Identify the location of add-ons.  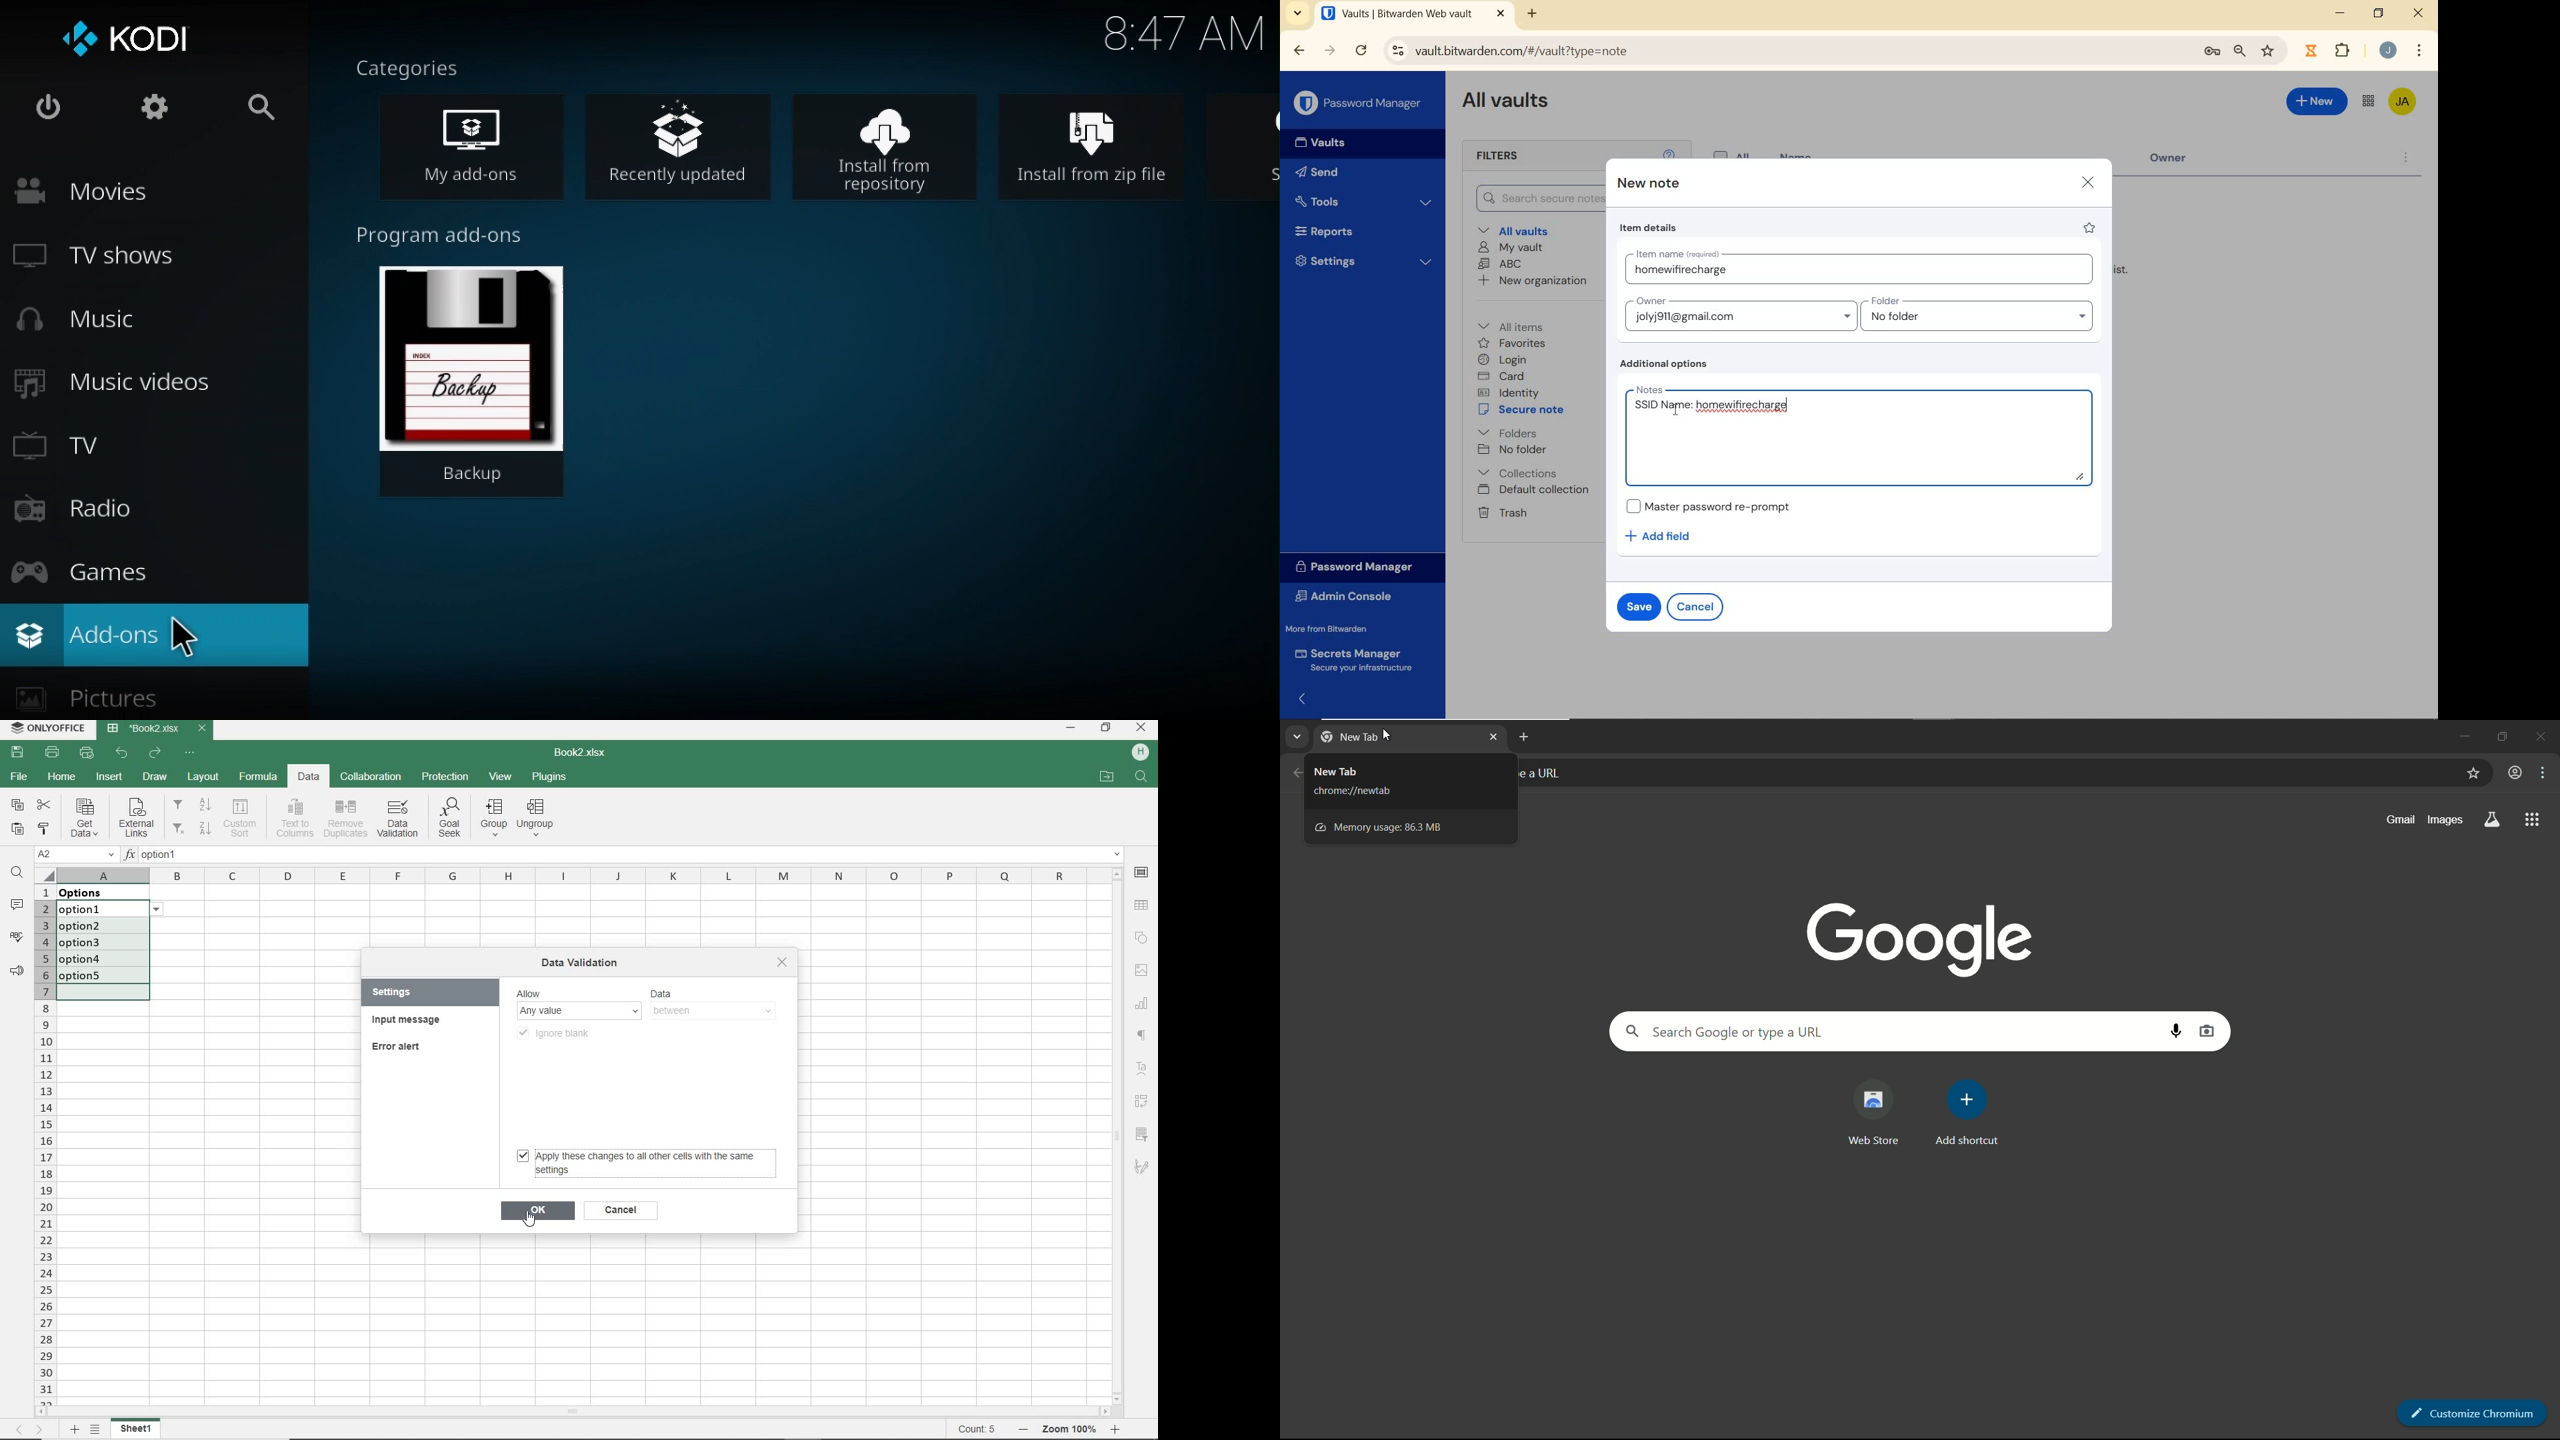
(162, 635).